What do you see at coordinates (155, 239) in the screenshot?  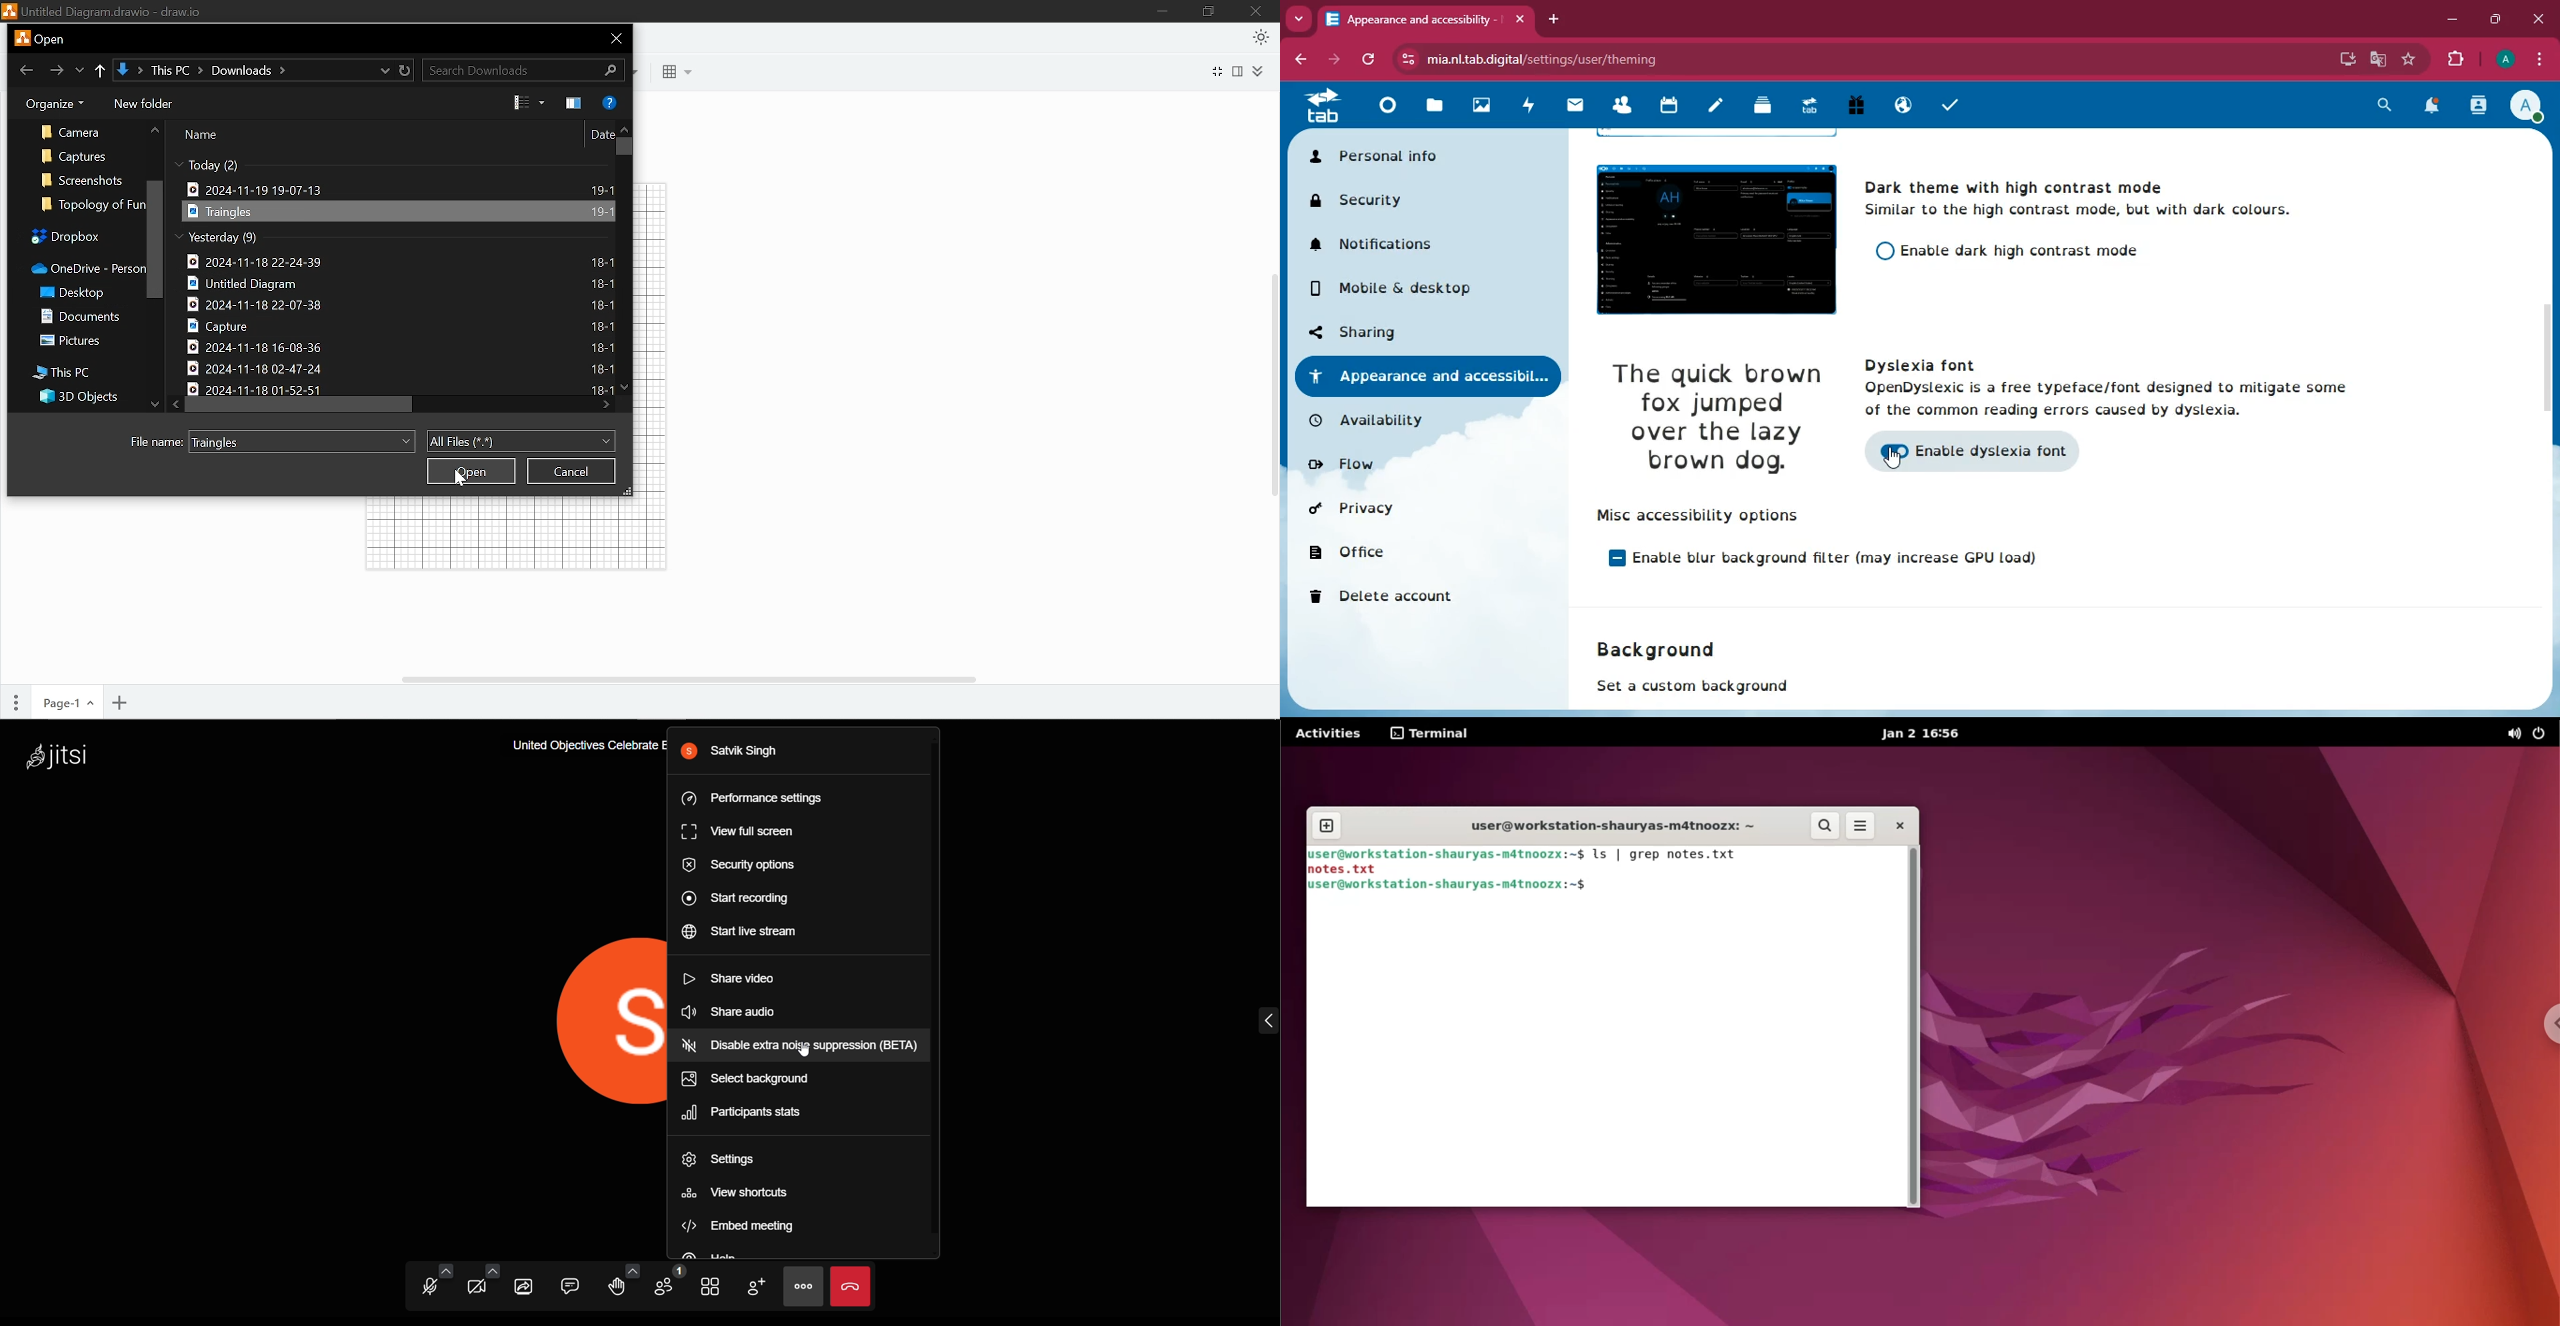 I see `Vertical scrollbar for folders` at bounding box center [155, 239].